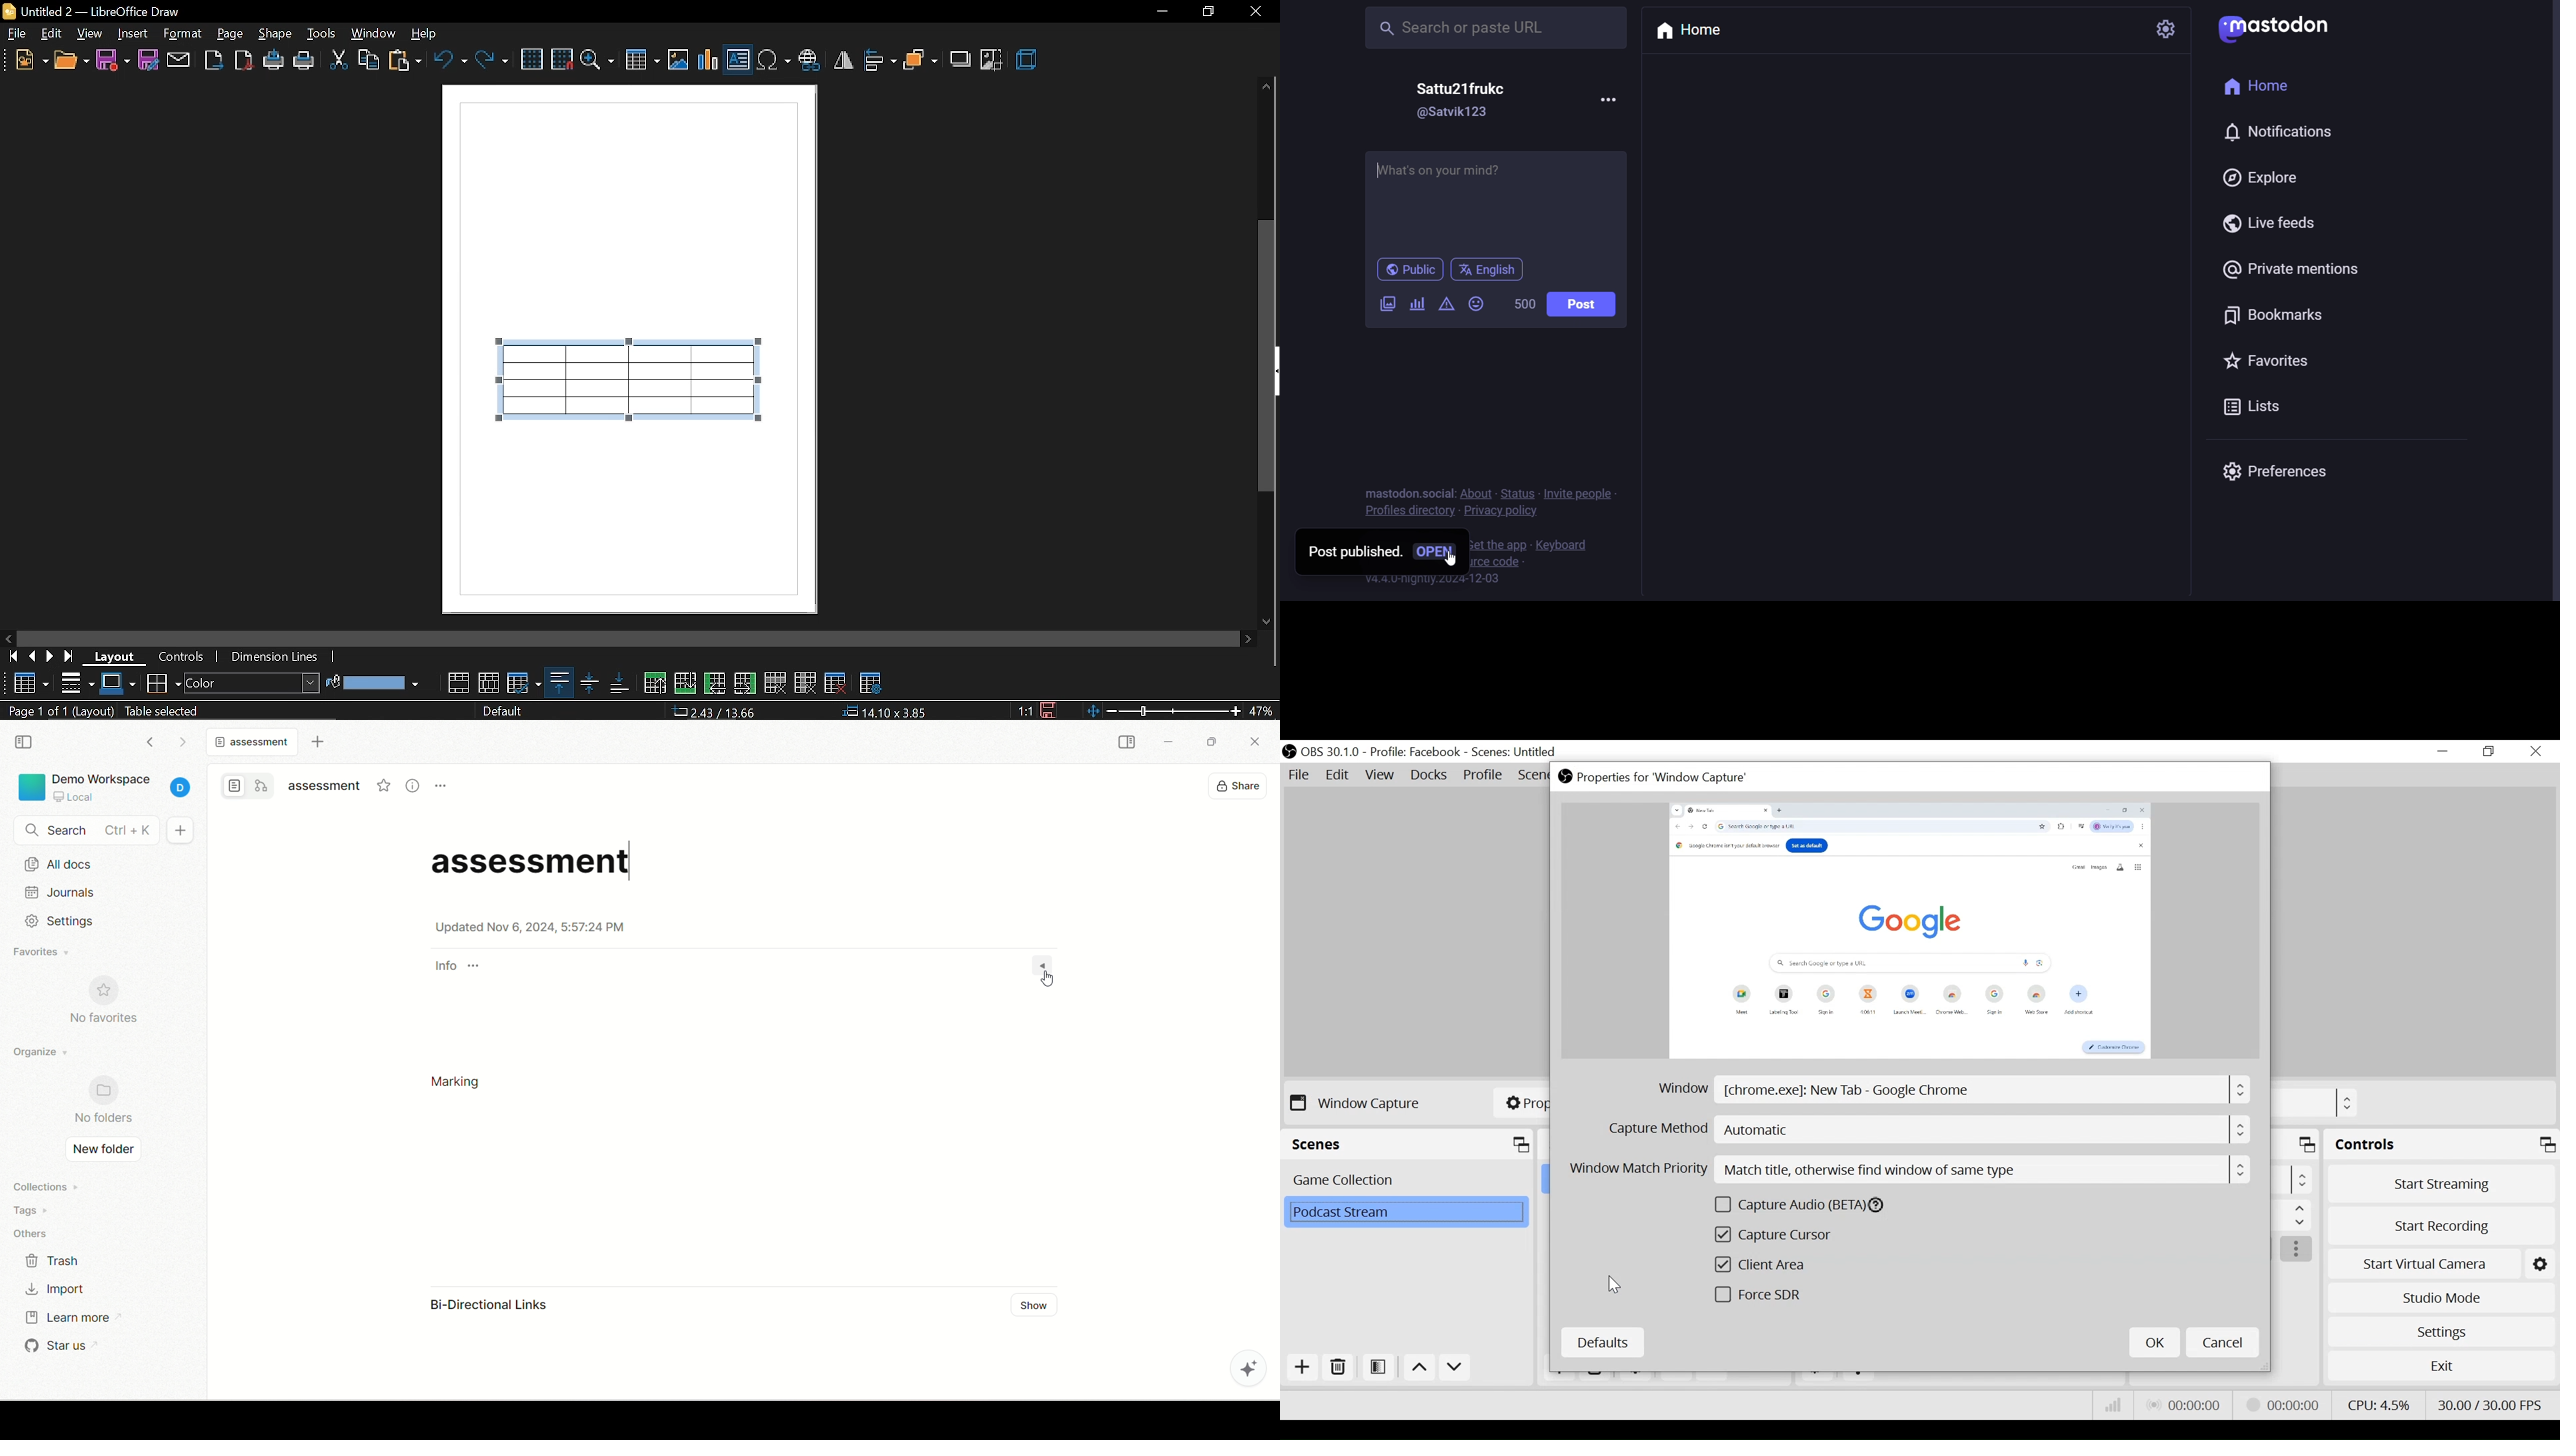 This screenshot has width=2576, height=1456. Describe the element at coordinates (1406, 513) in the screenshot. I see `profiles` at that location.